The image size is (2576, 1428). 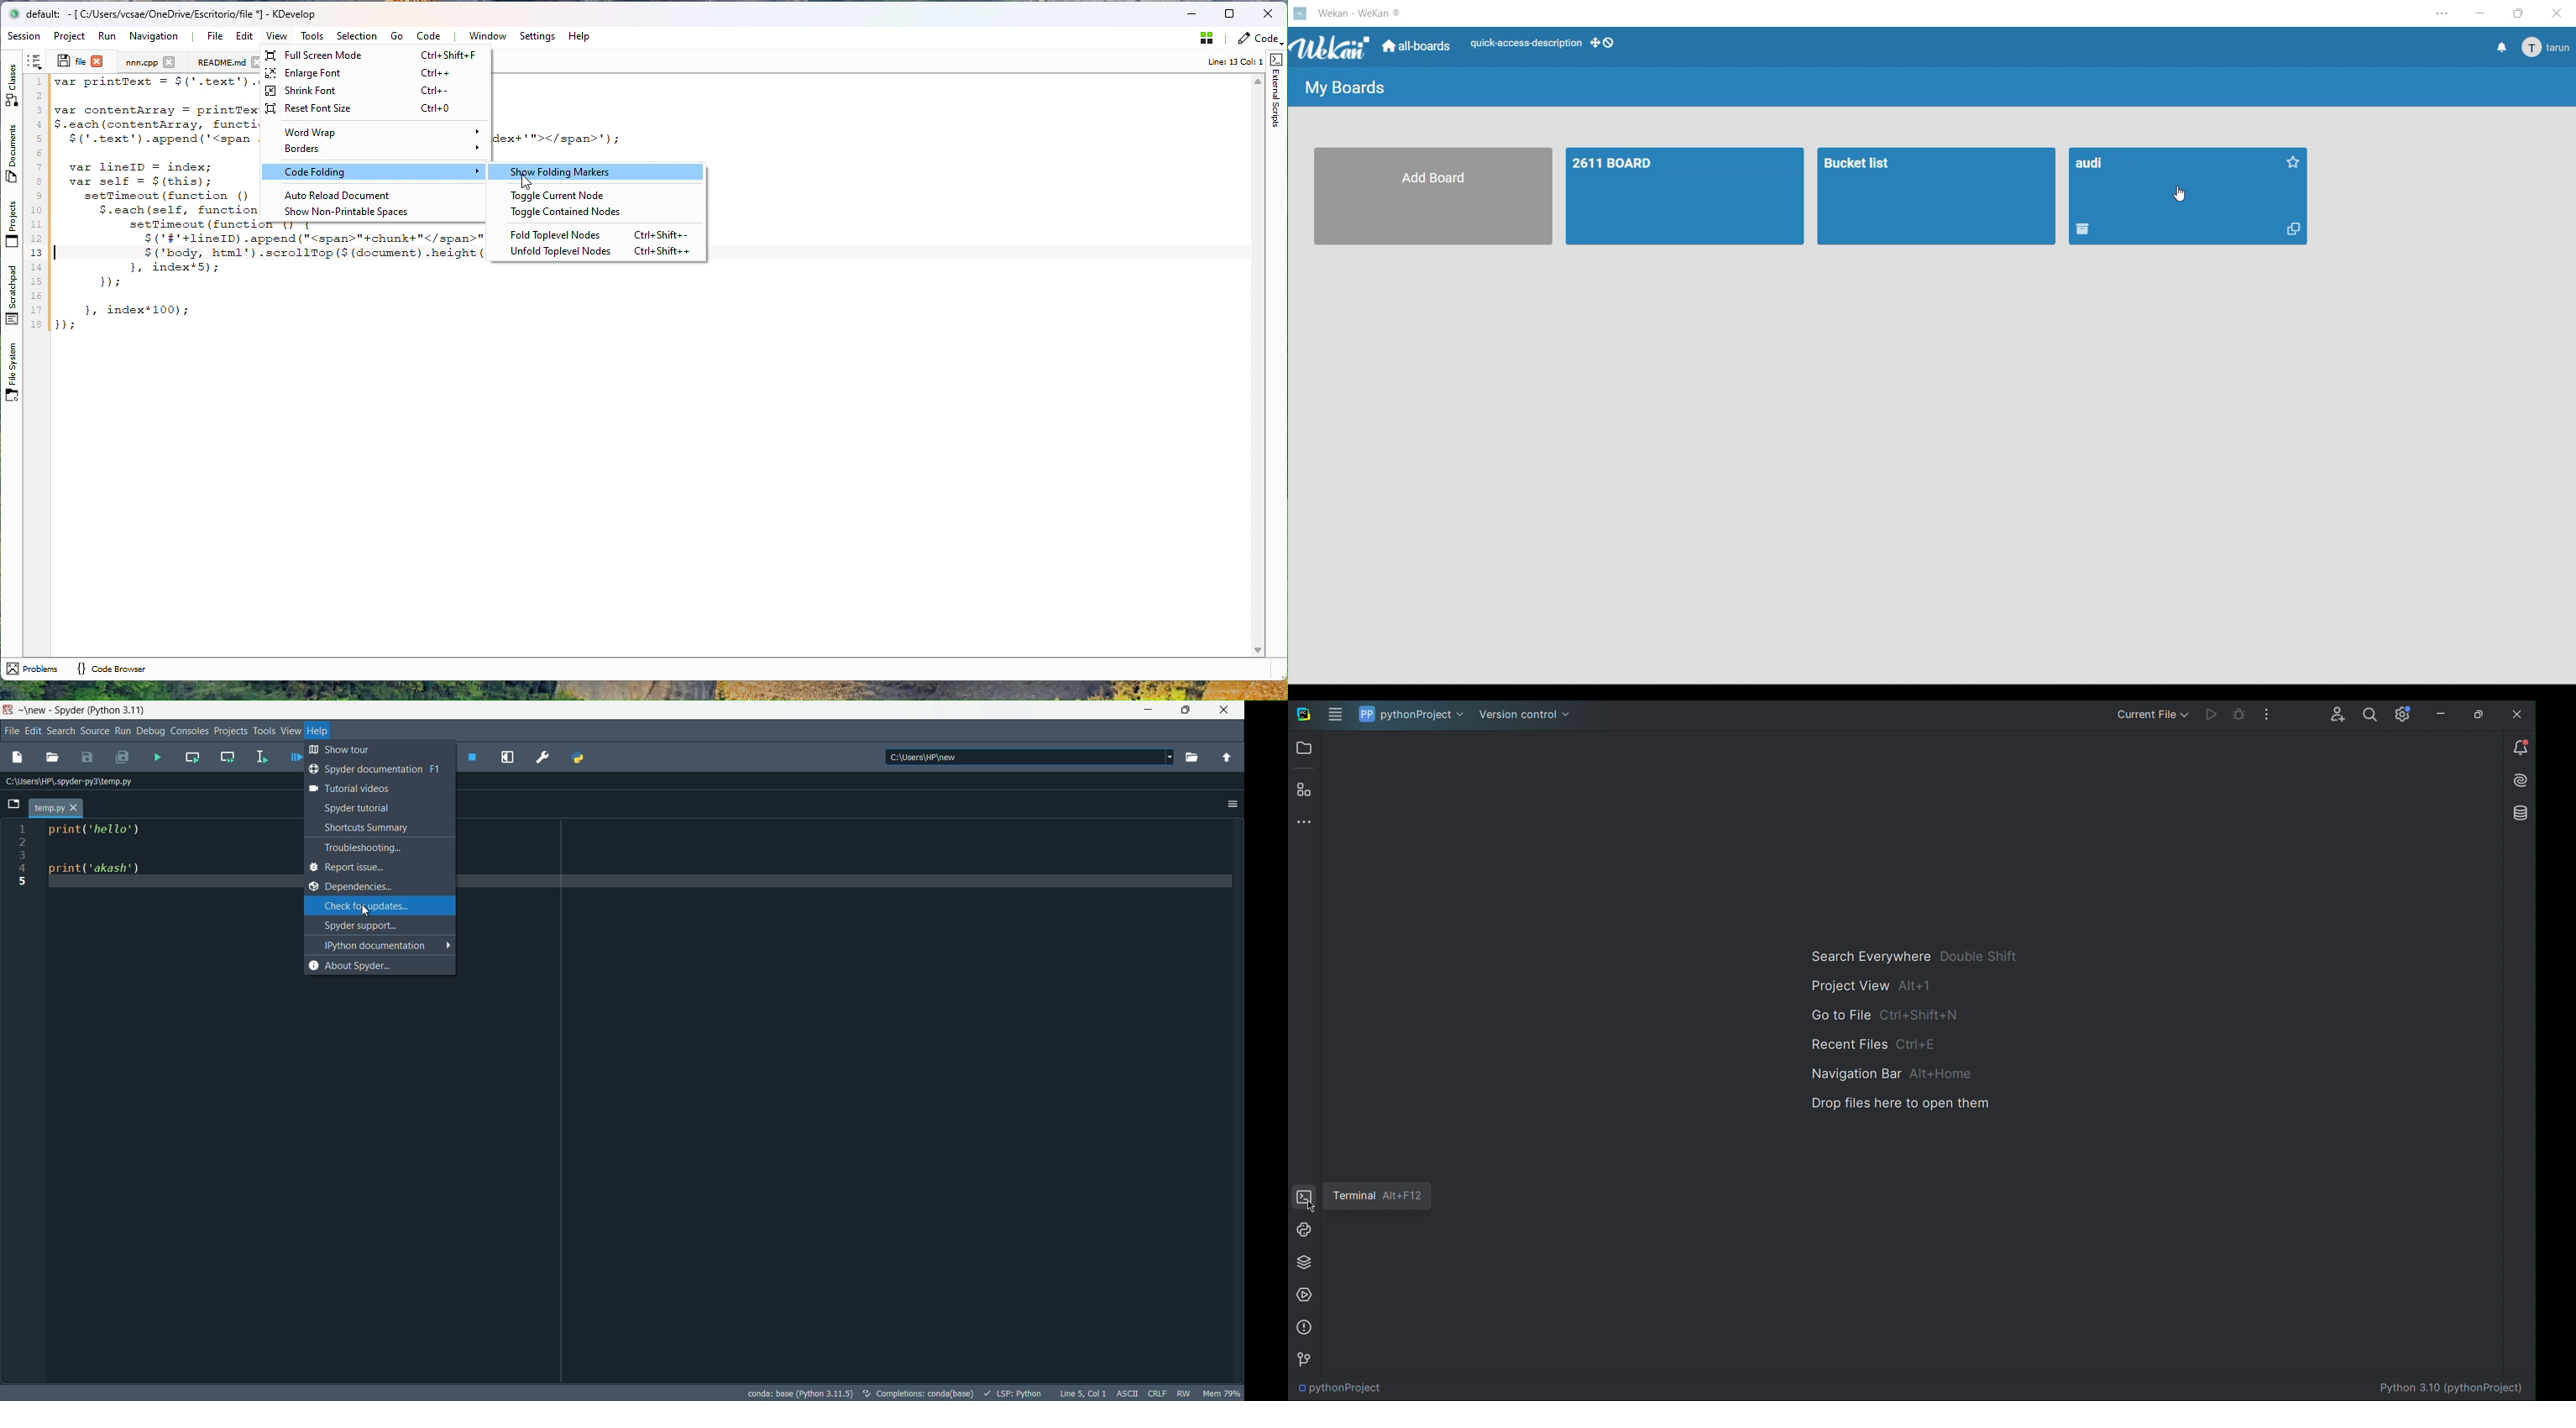 I want to click on dependencies, so click(x=374, y=887).